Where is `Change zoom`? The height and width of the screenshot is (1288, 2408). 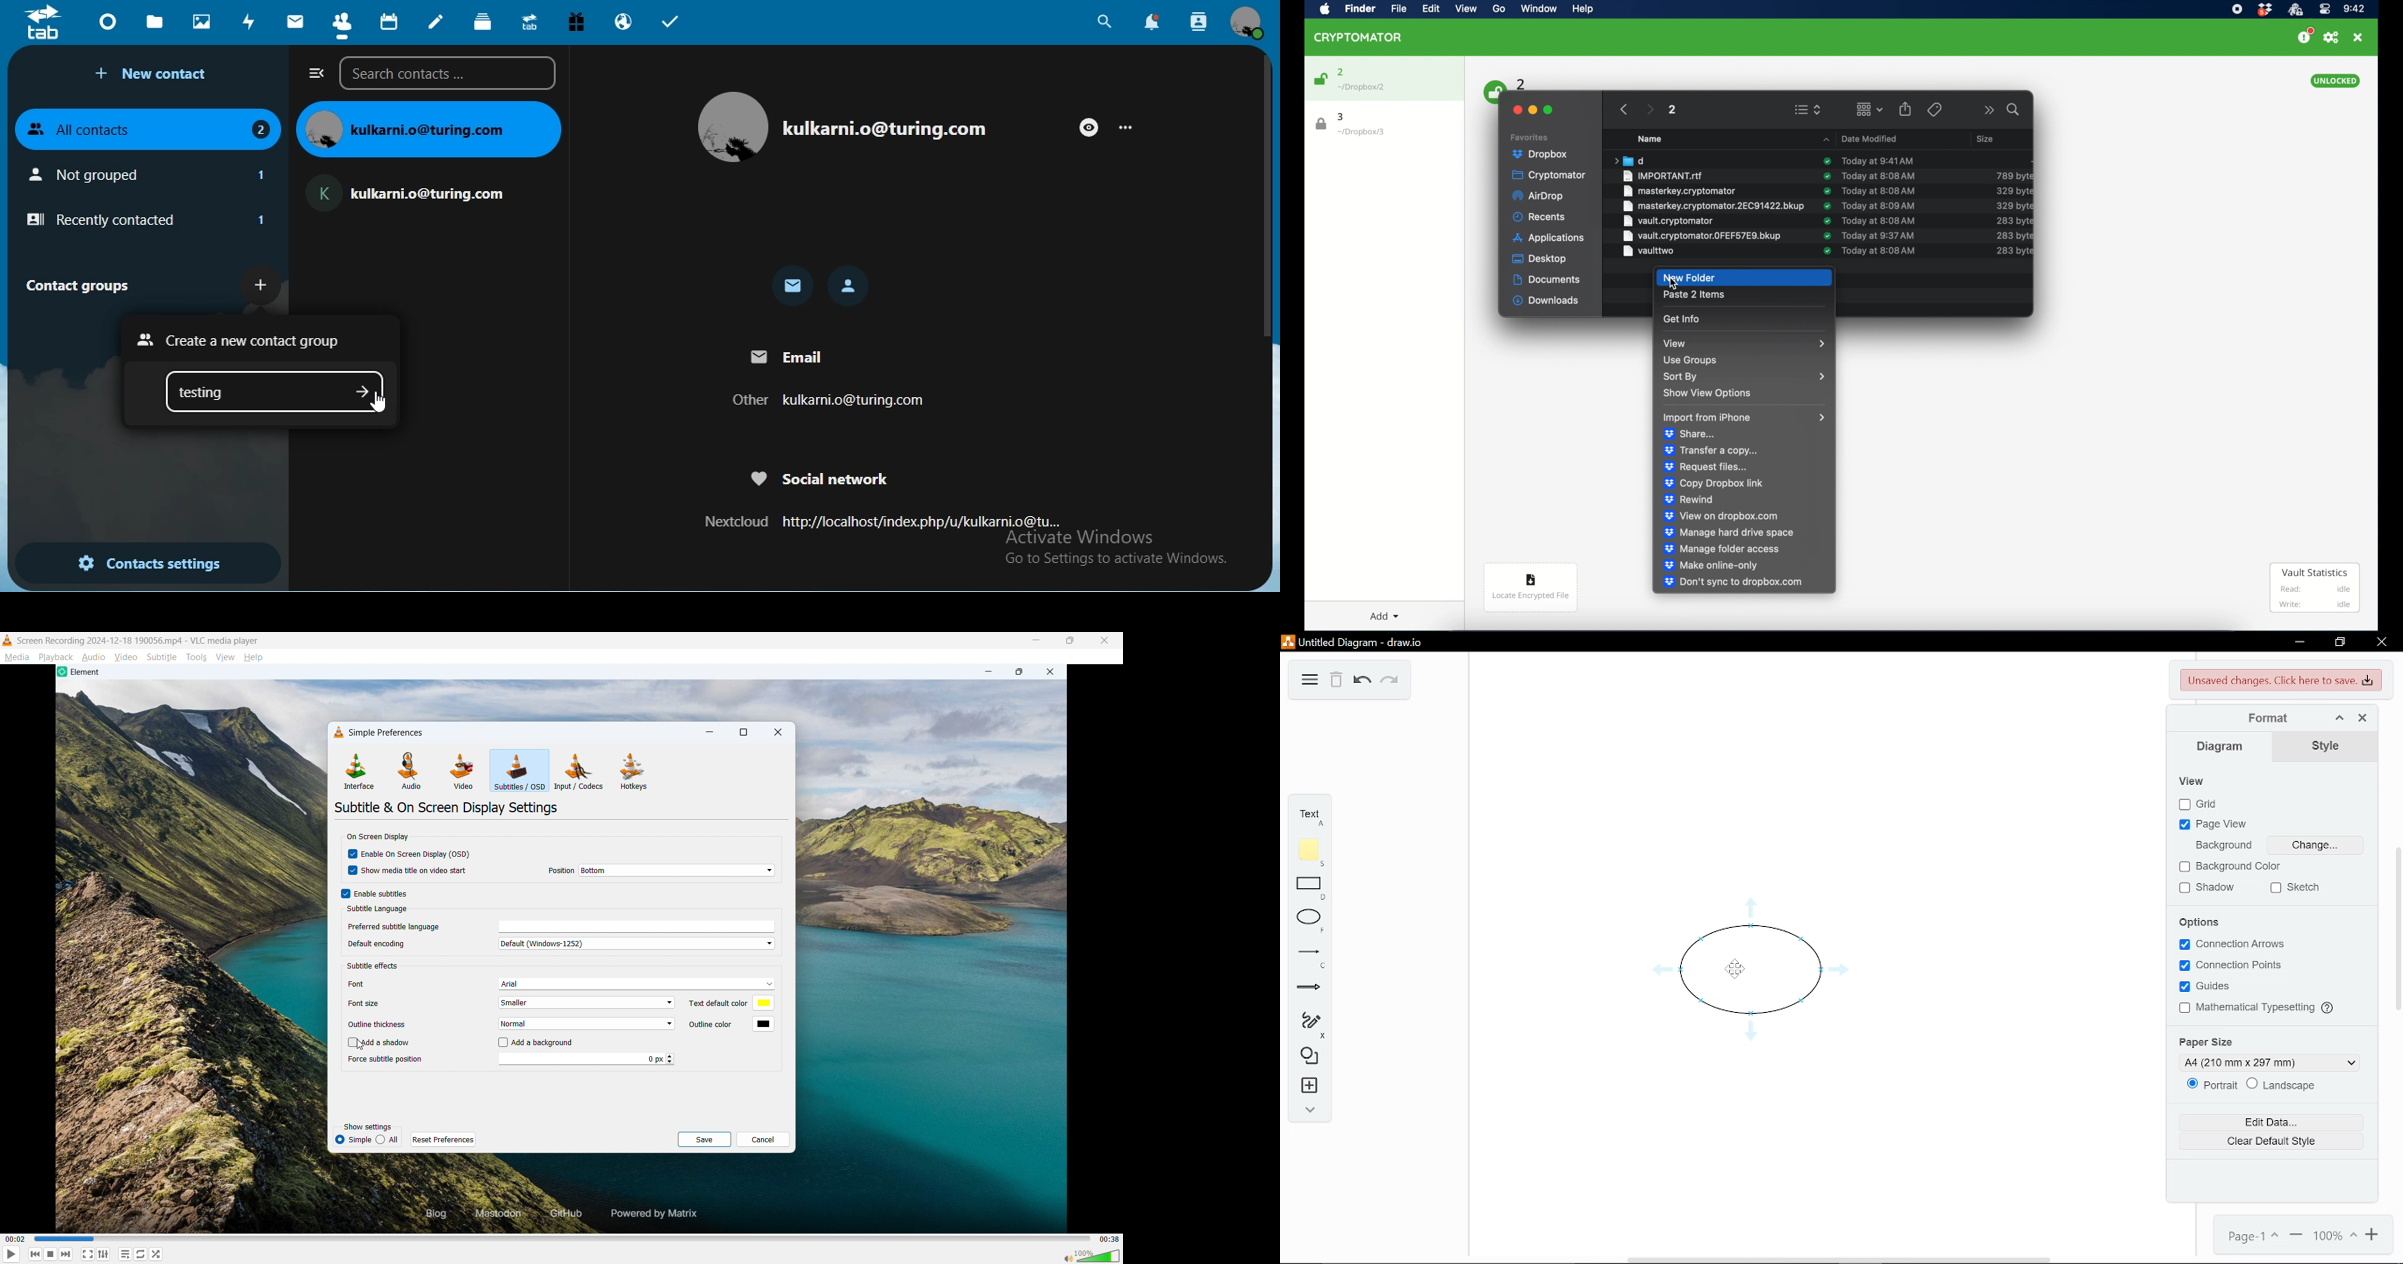
Change zoom is located at coordinates (2338, 1236).